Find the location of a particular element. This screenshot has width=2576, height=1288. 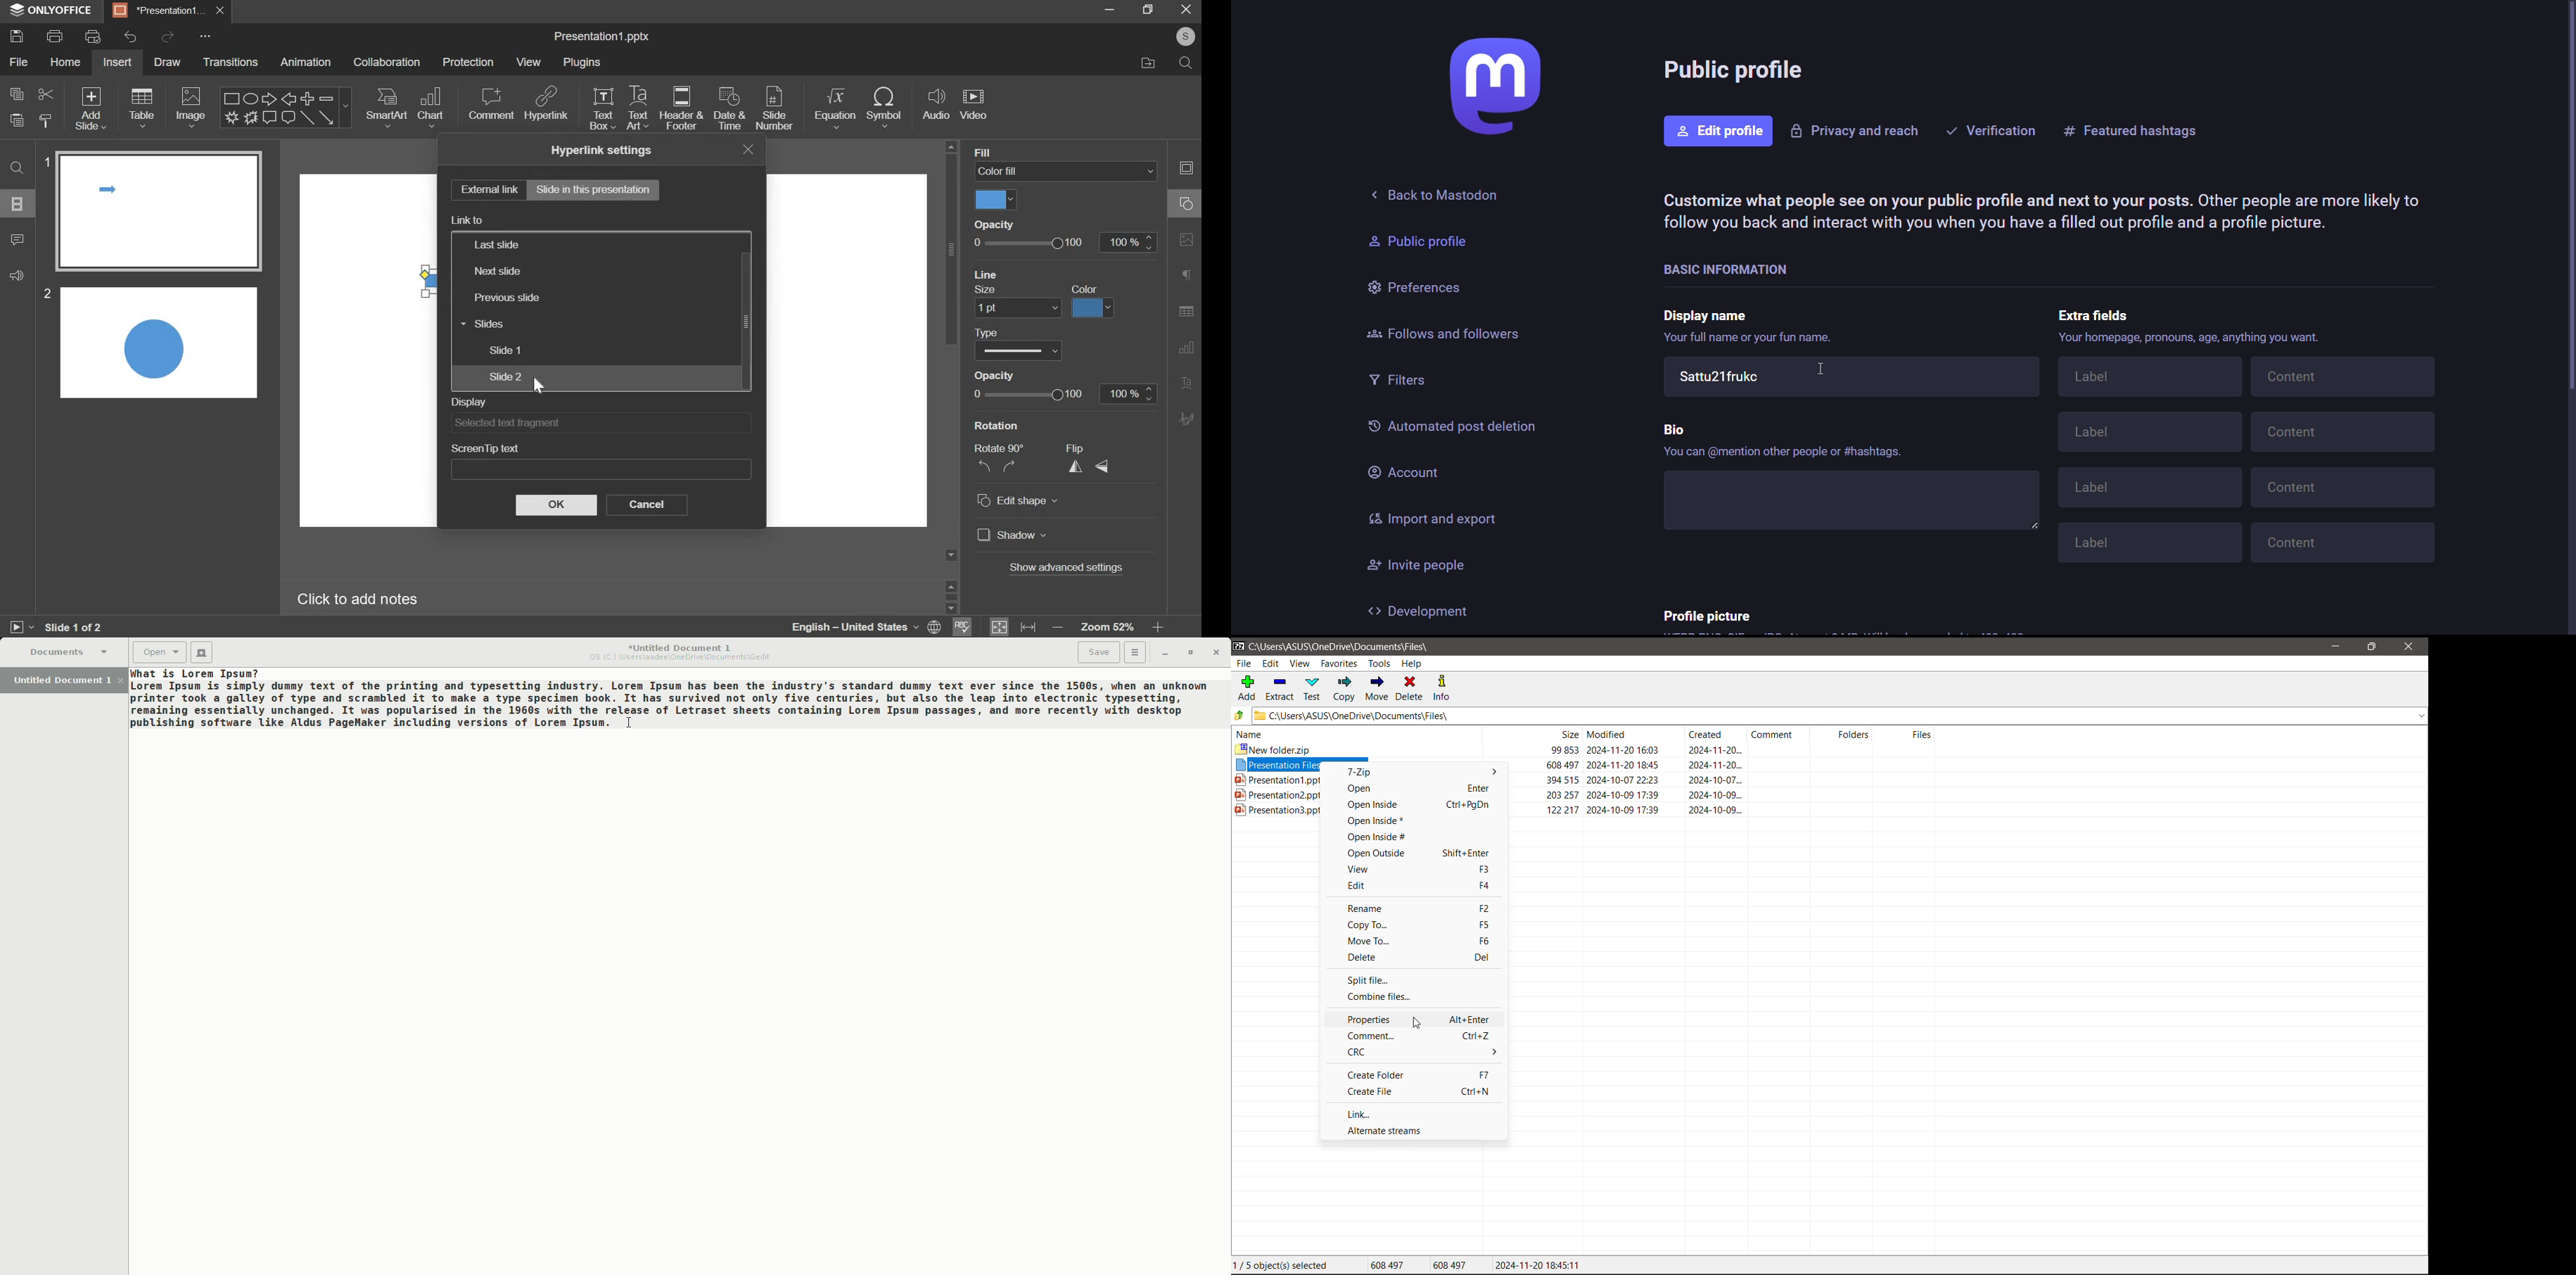

slider from 0 to 100 is located at coordinates (1032, 394).